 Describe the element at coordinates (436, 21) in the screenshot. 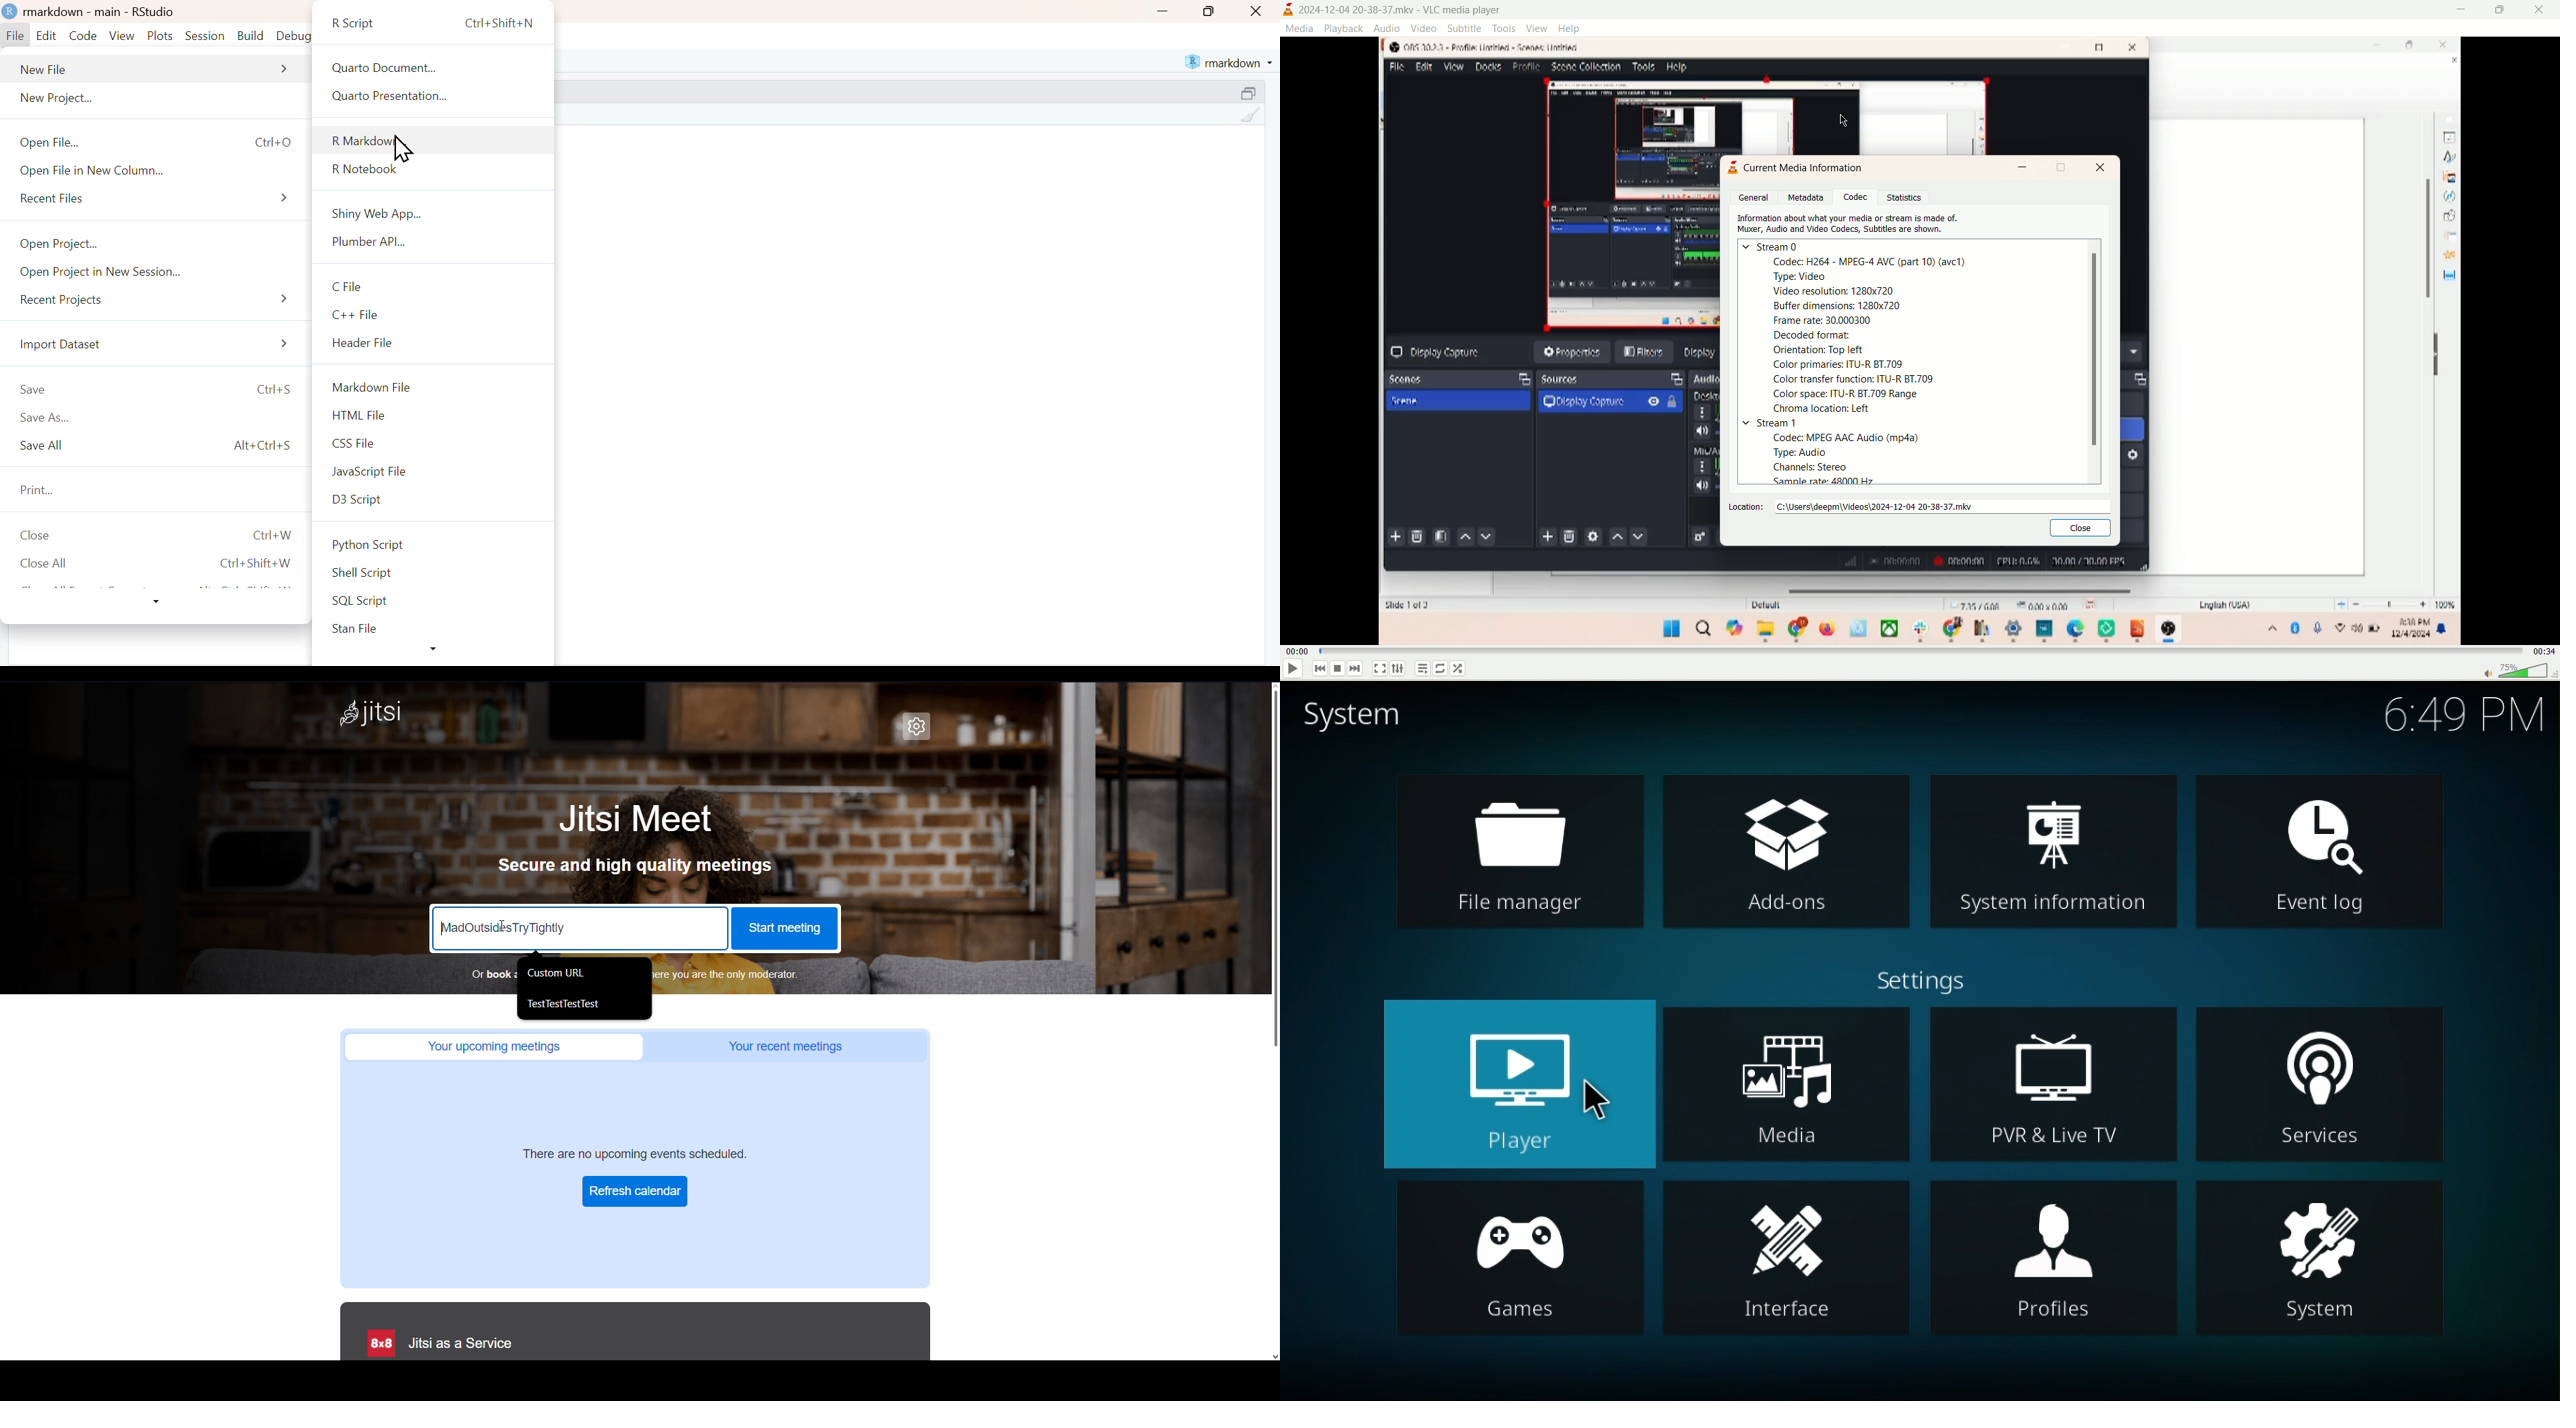

I see `R Script` at that location.